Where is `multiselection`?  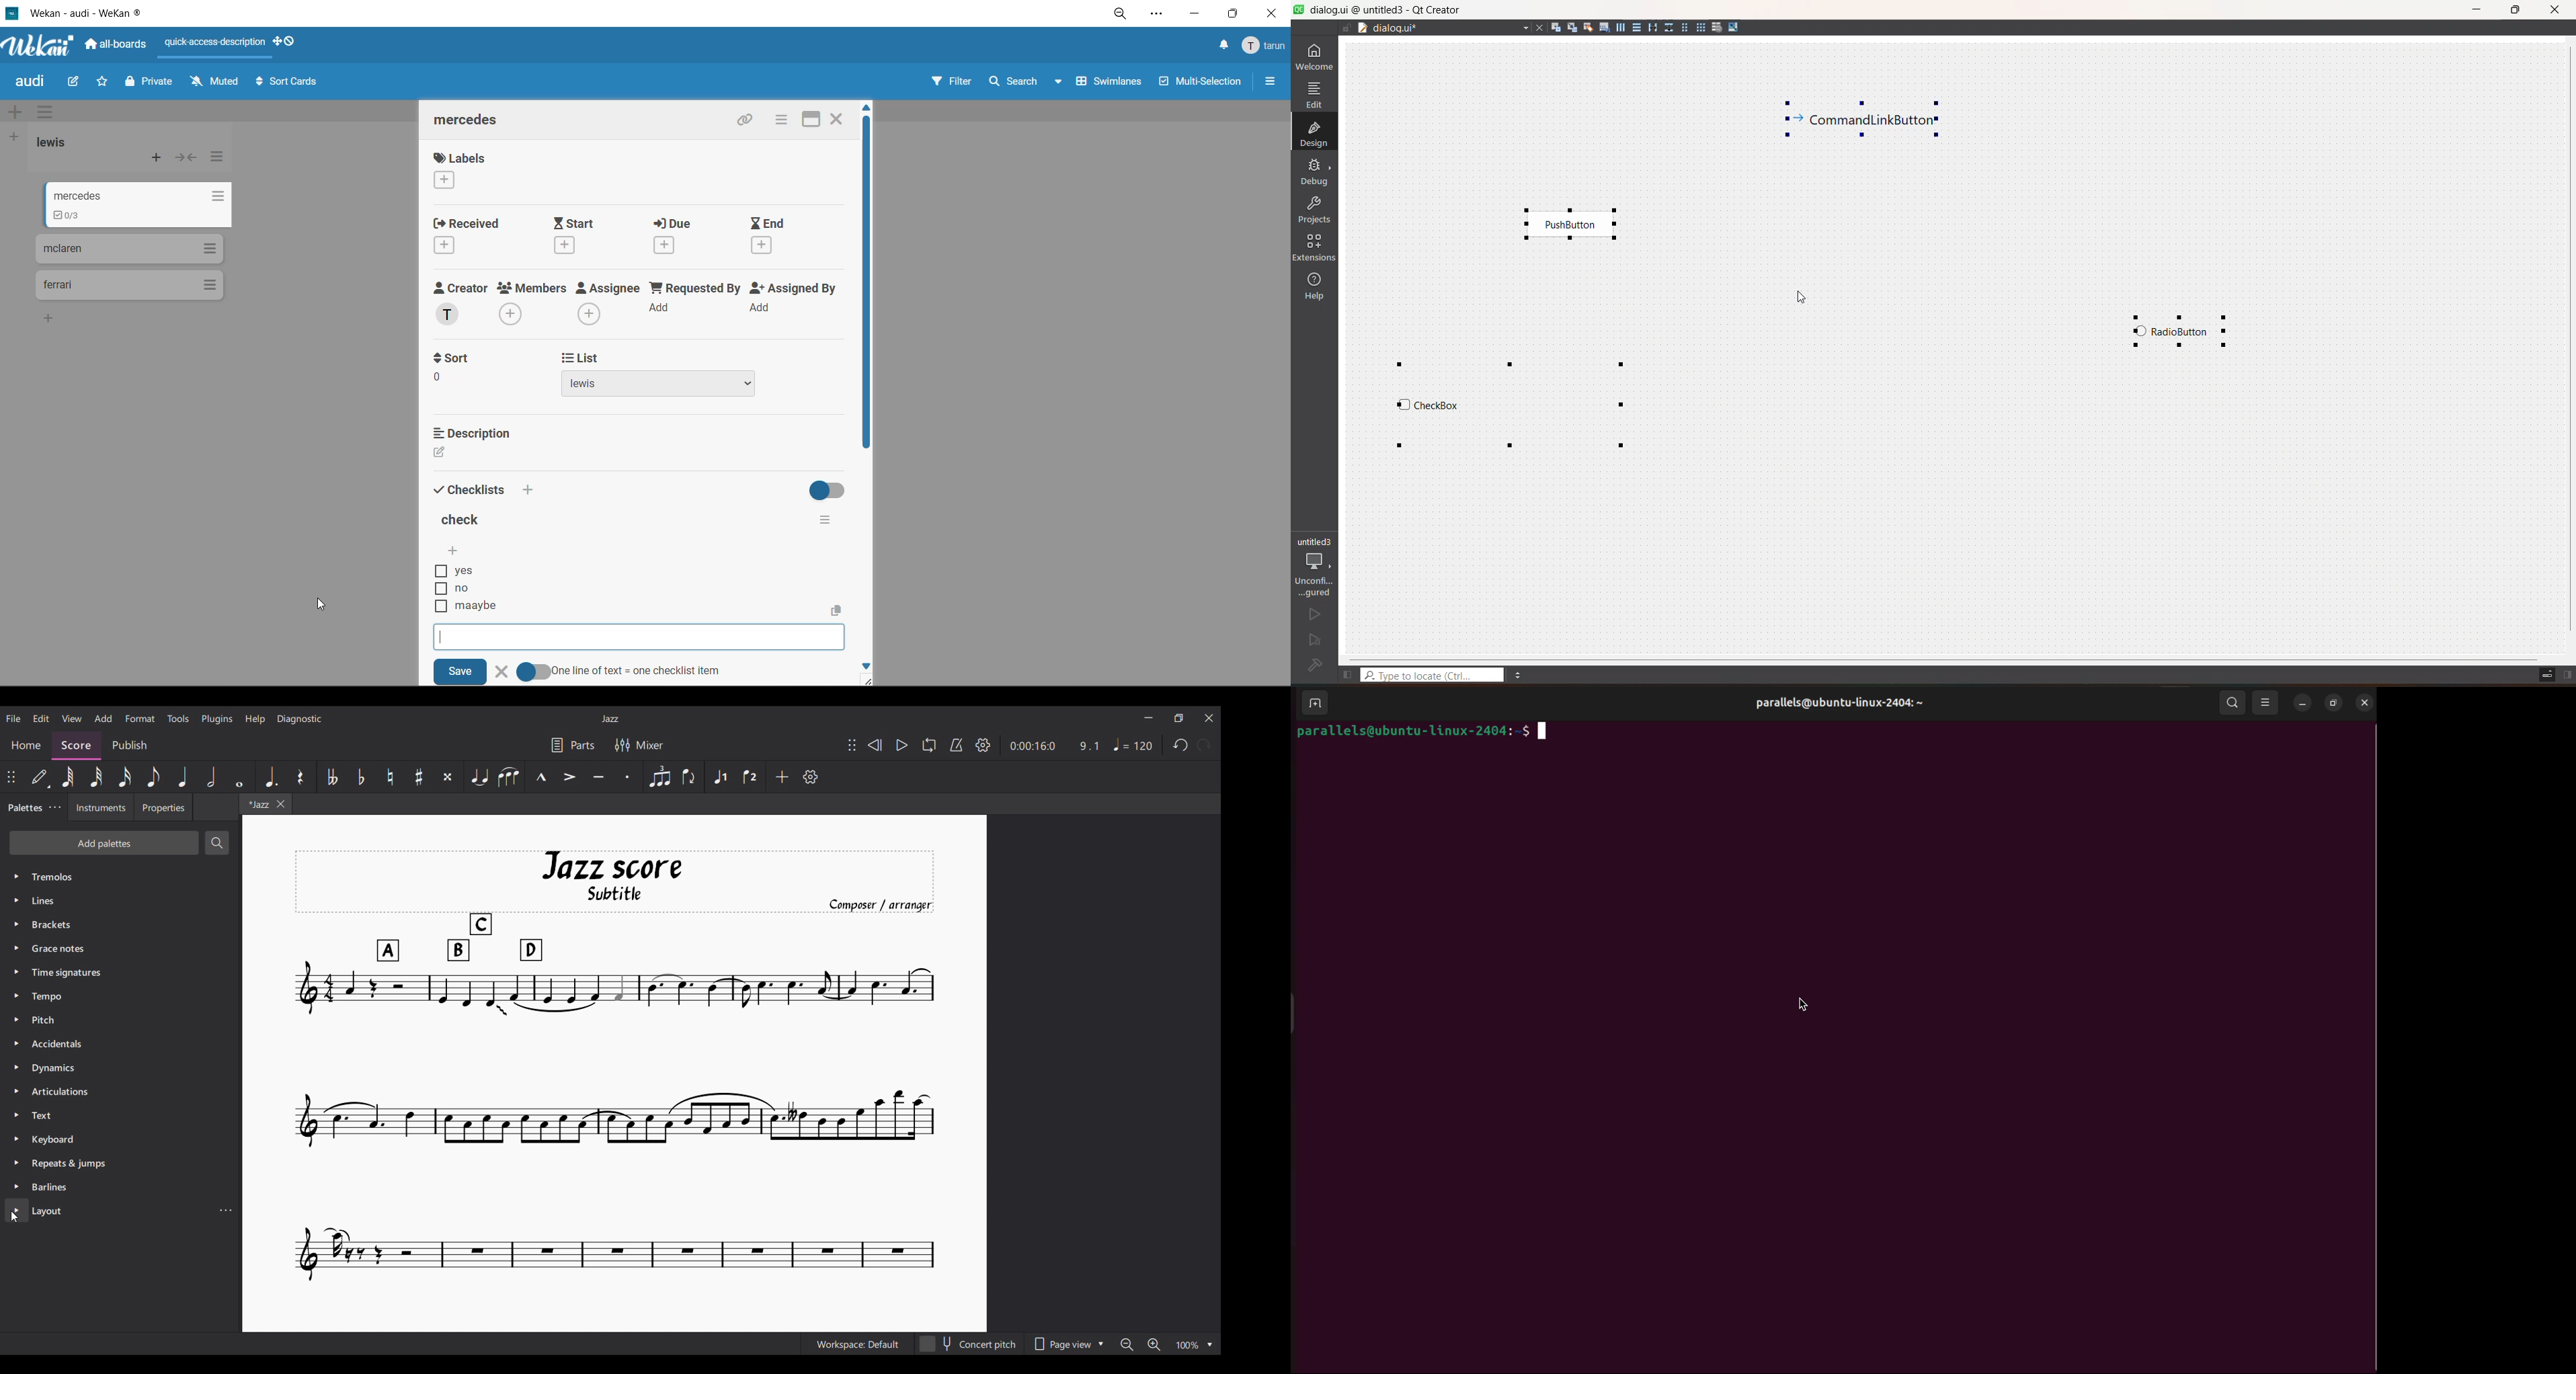 multiselection is located at coordinates (1200, 83).